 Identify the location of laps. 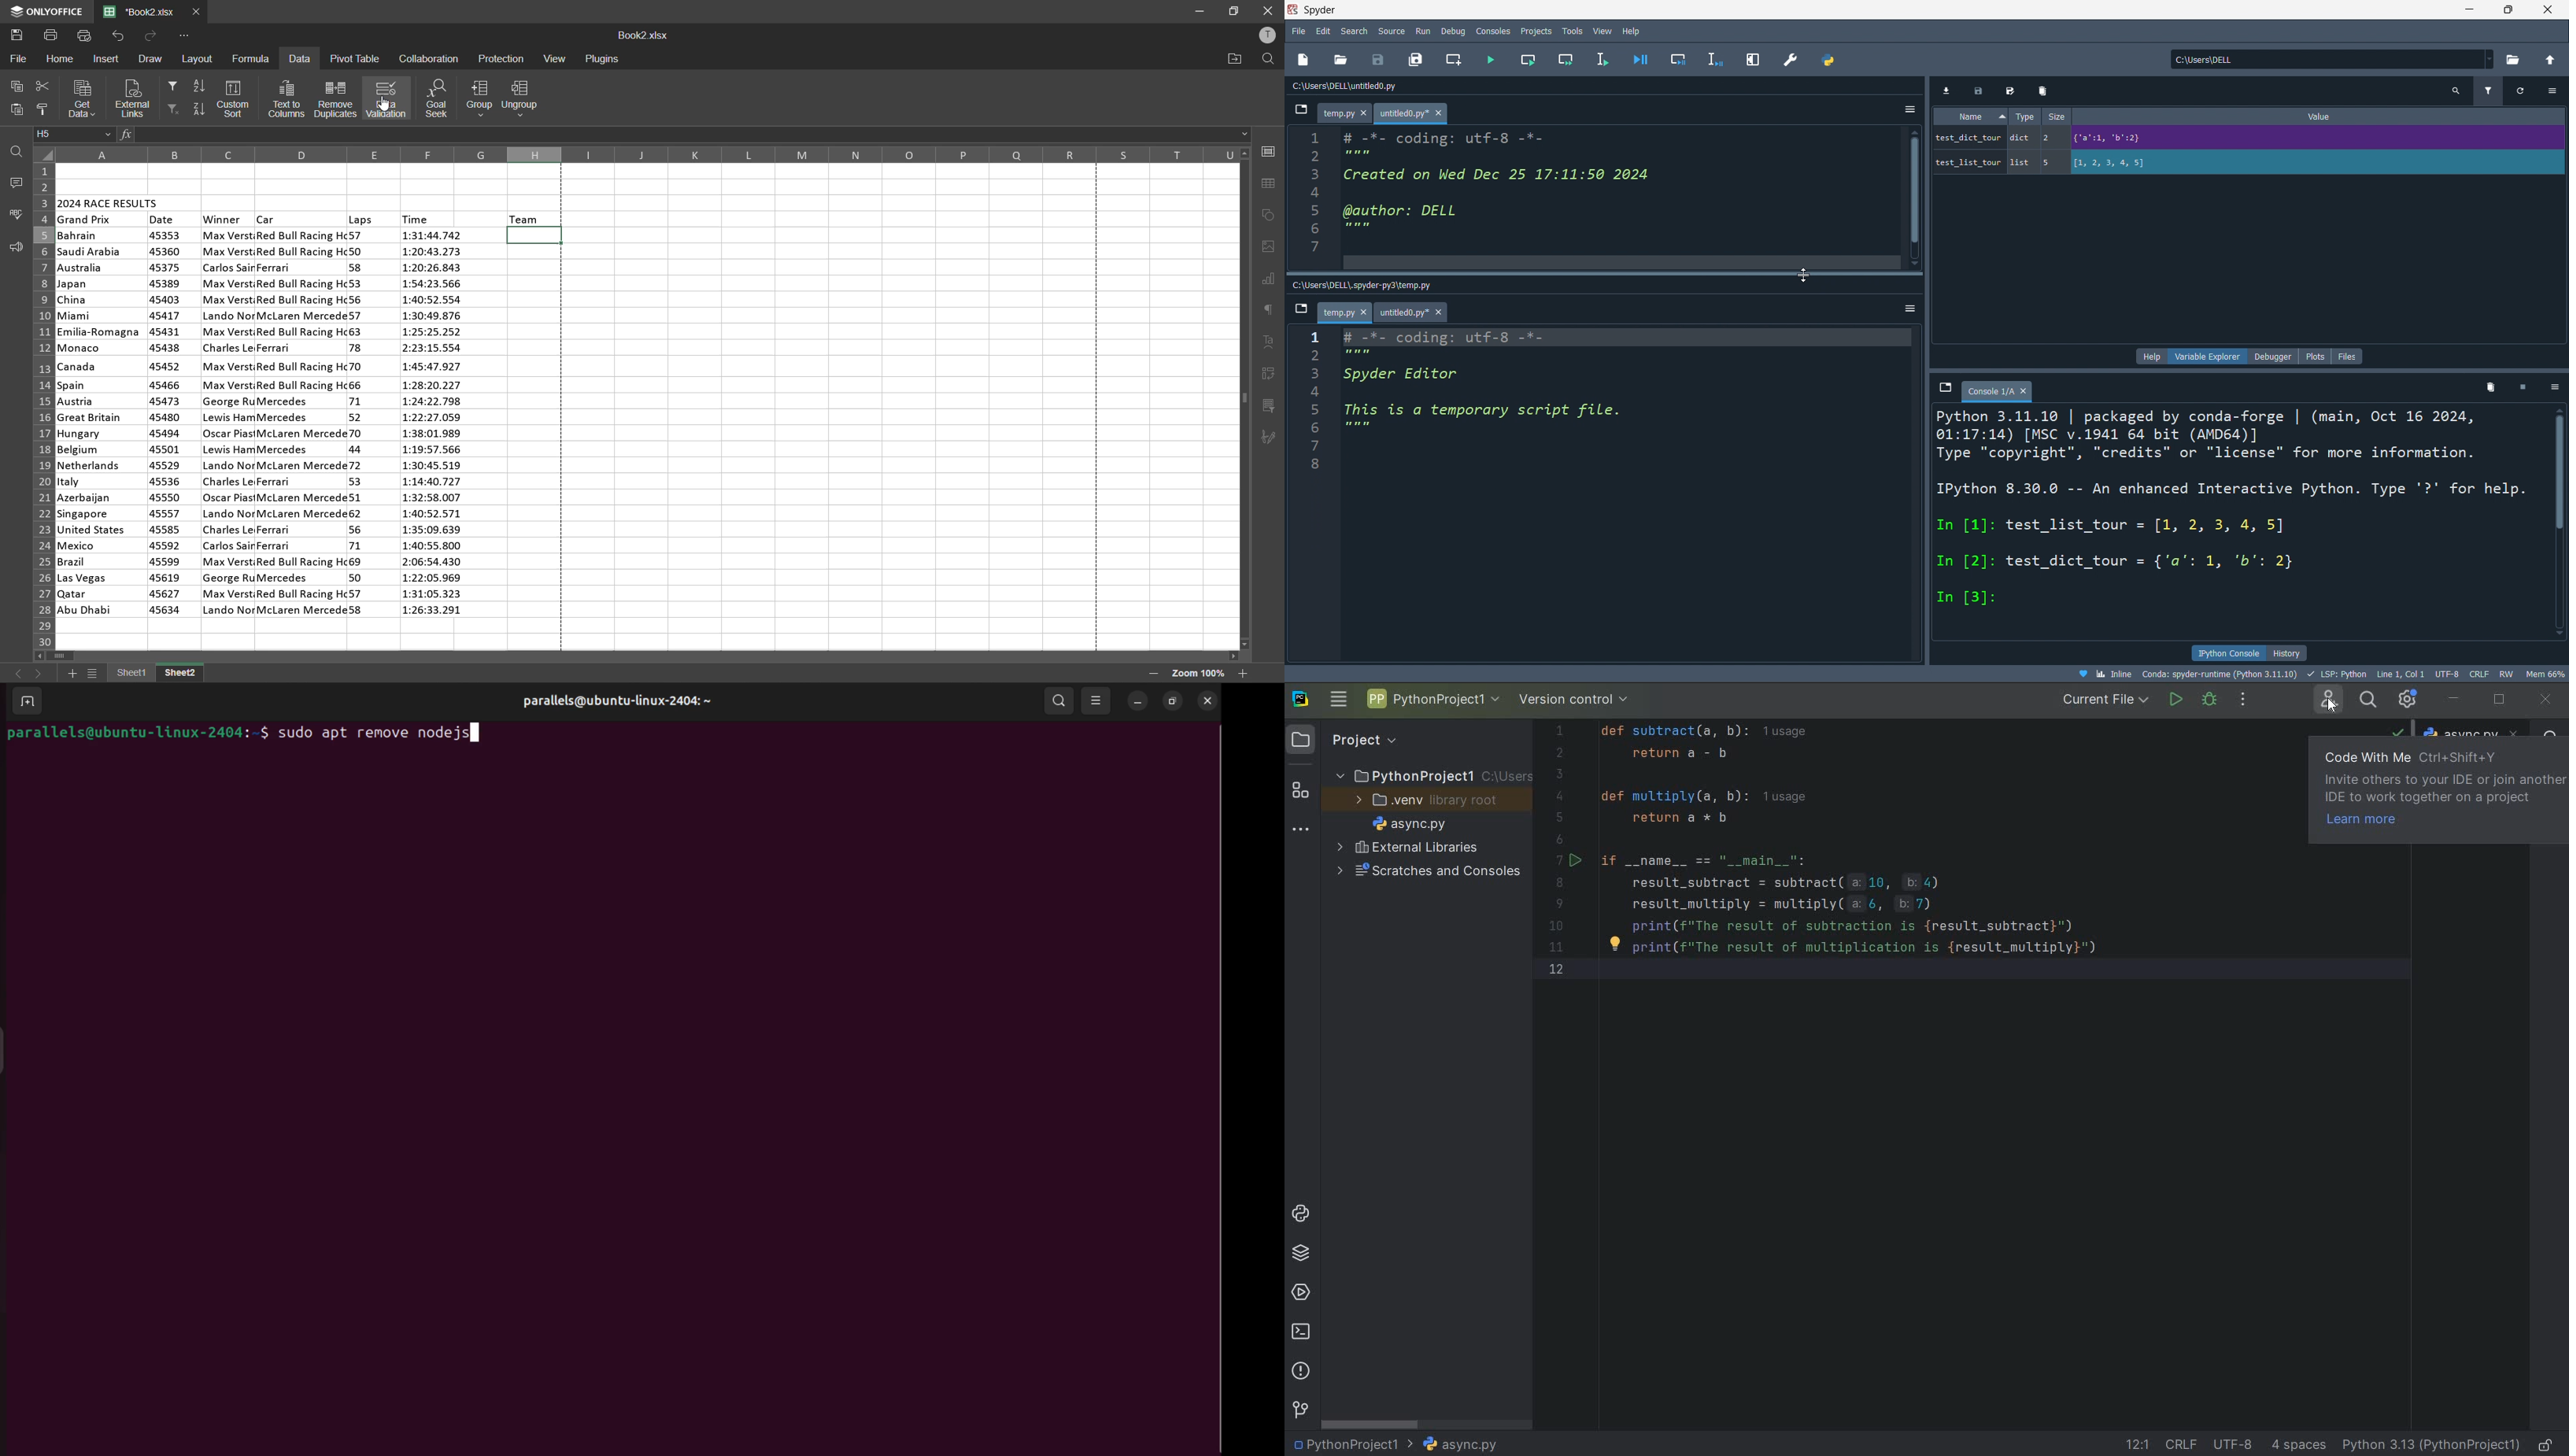
(359, 425).